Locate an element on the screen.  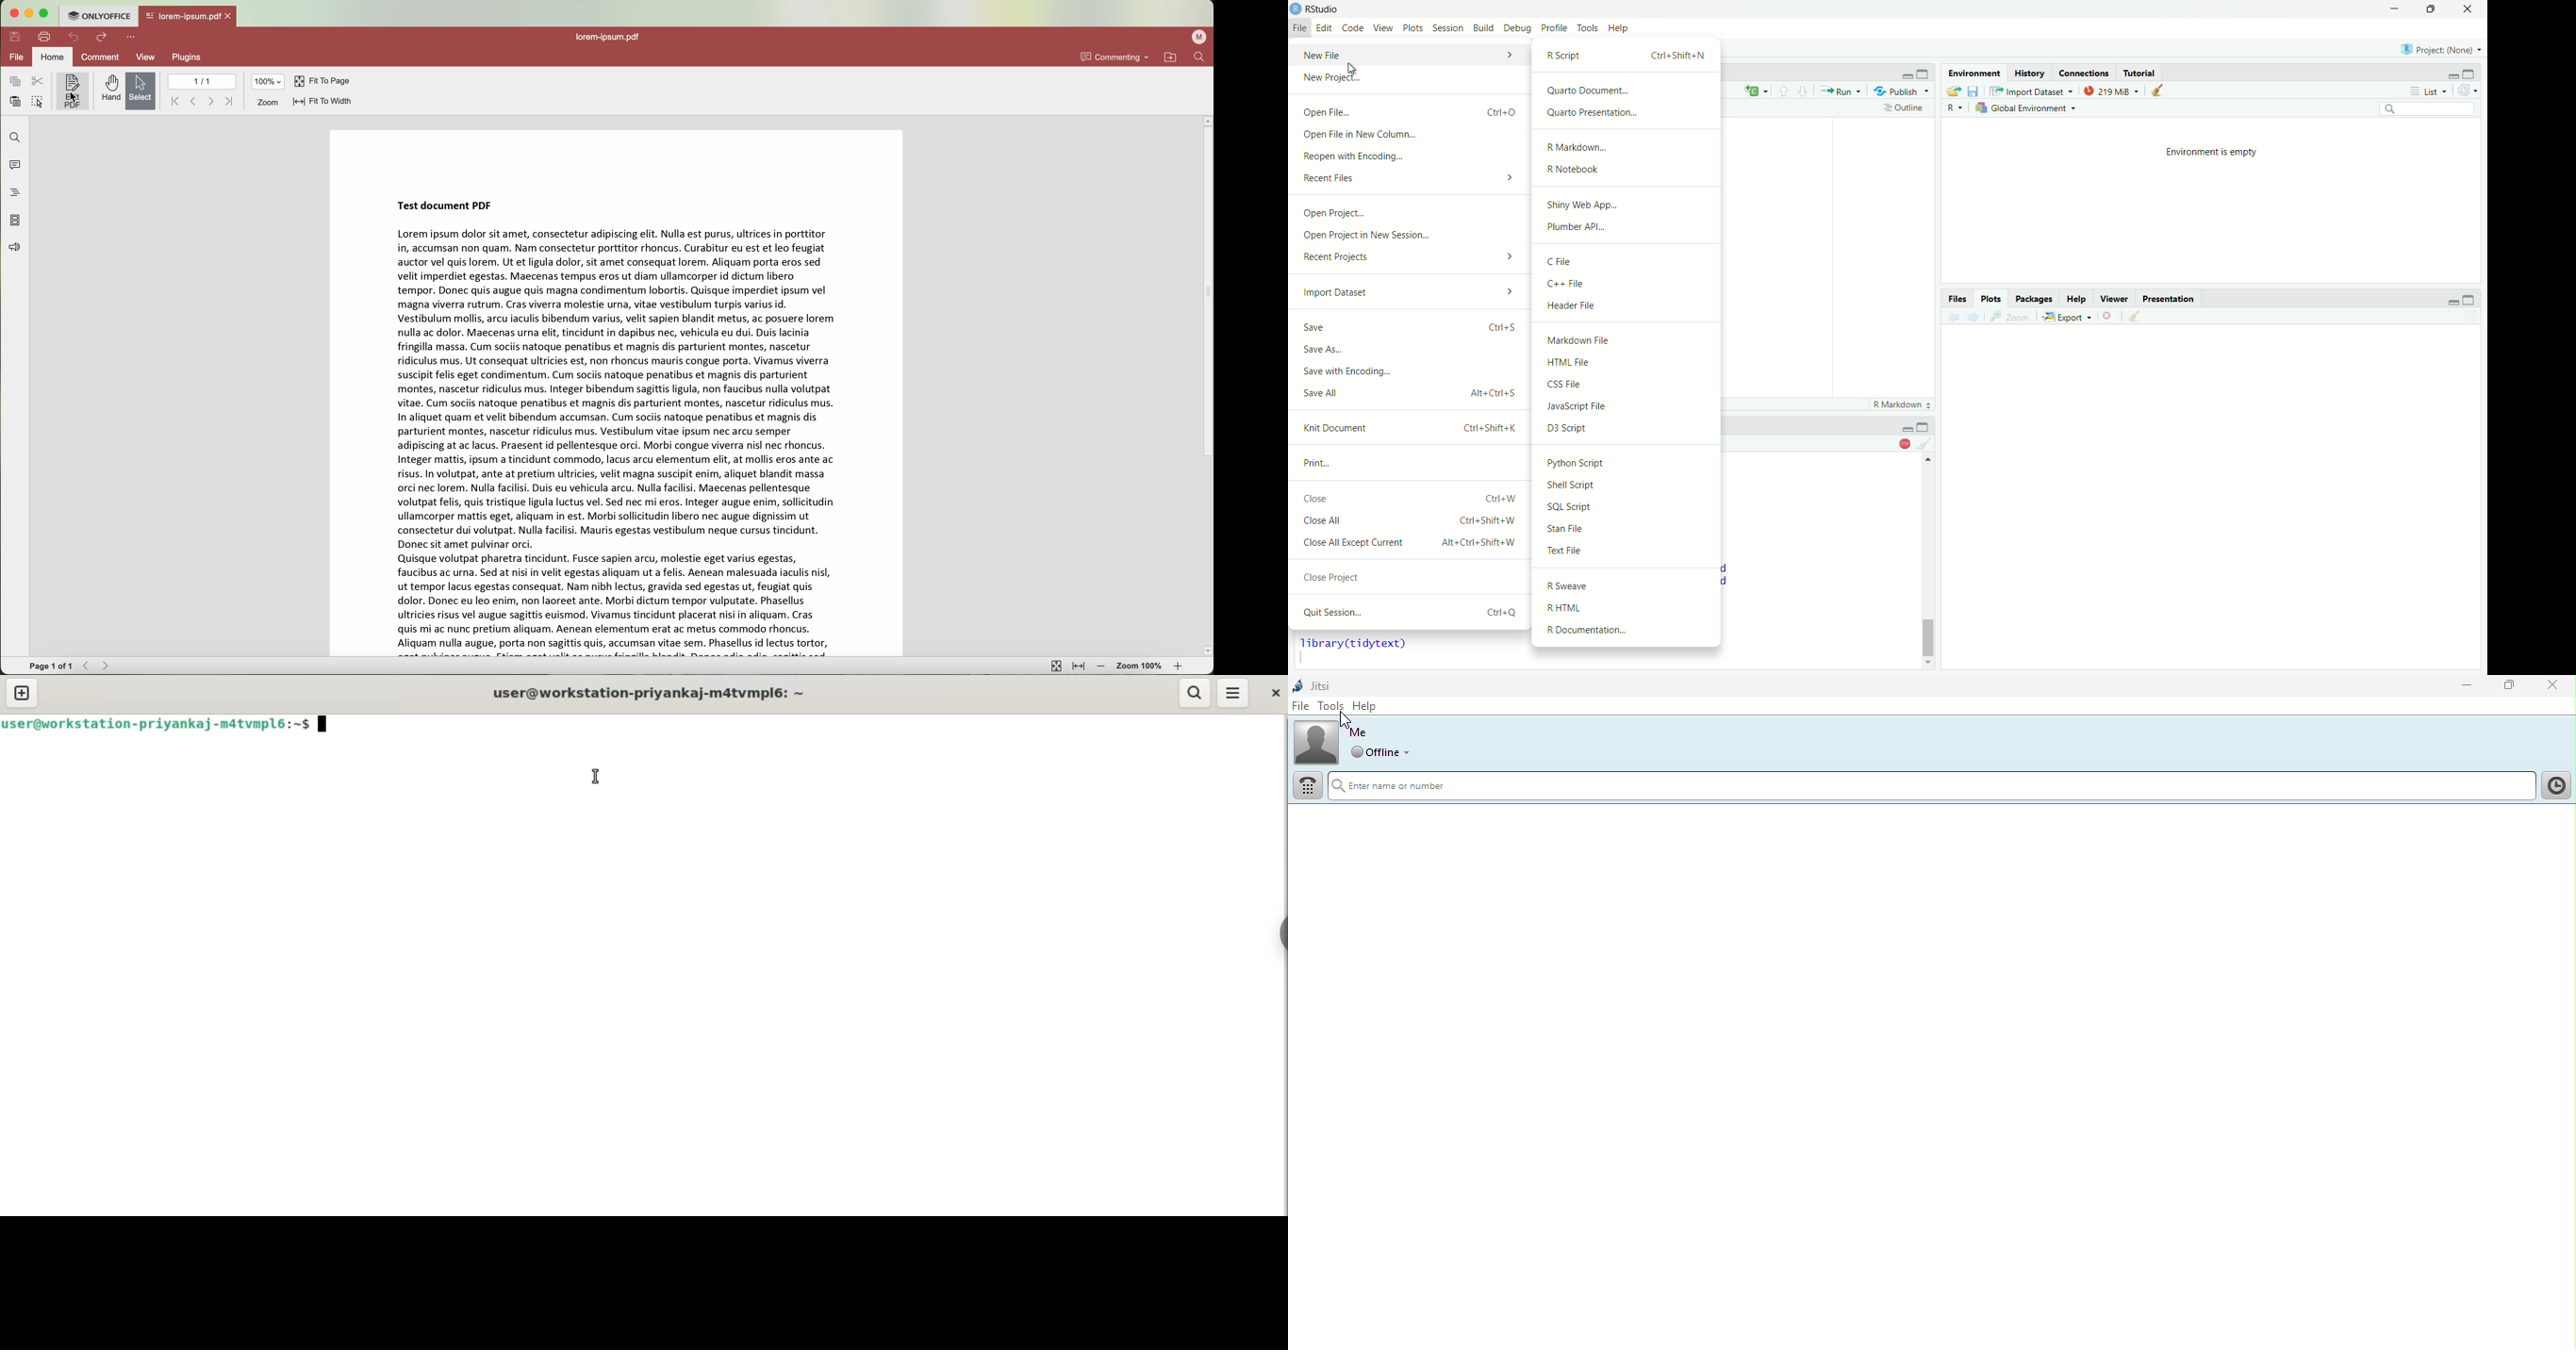
refresh the list of objects is located at coordinates (2468, 89).